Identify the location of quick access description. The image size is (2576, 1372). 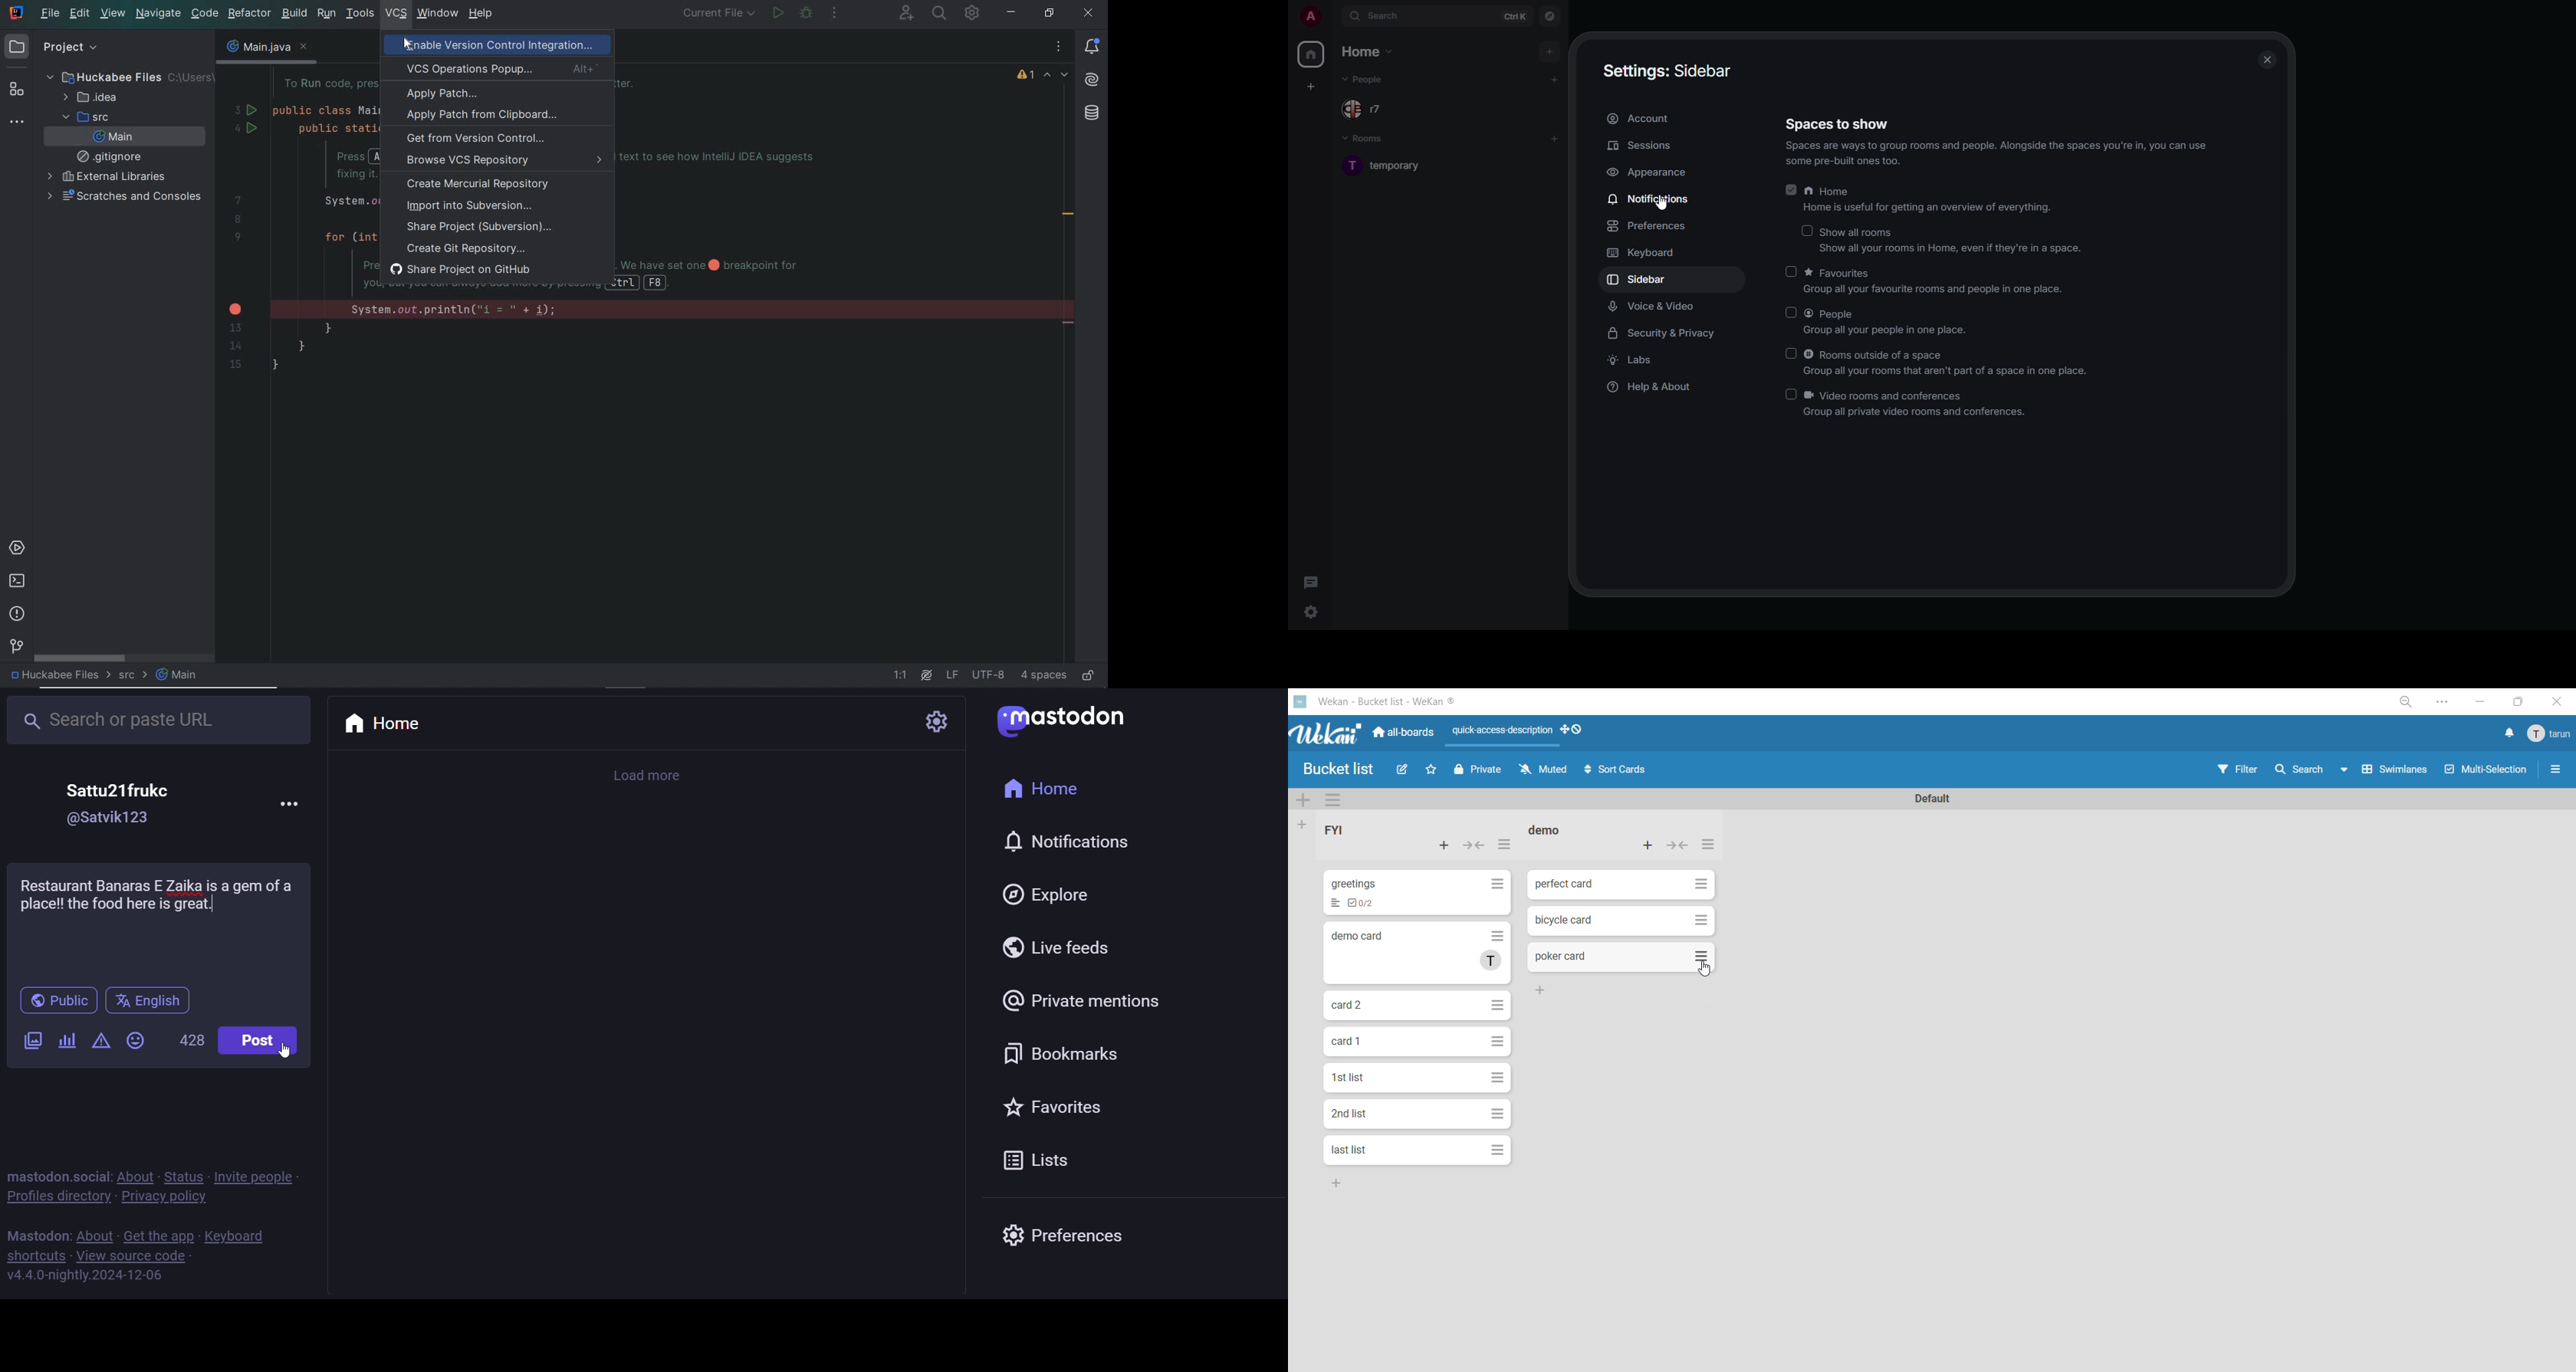
(1505, 735).